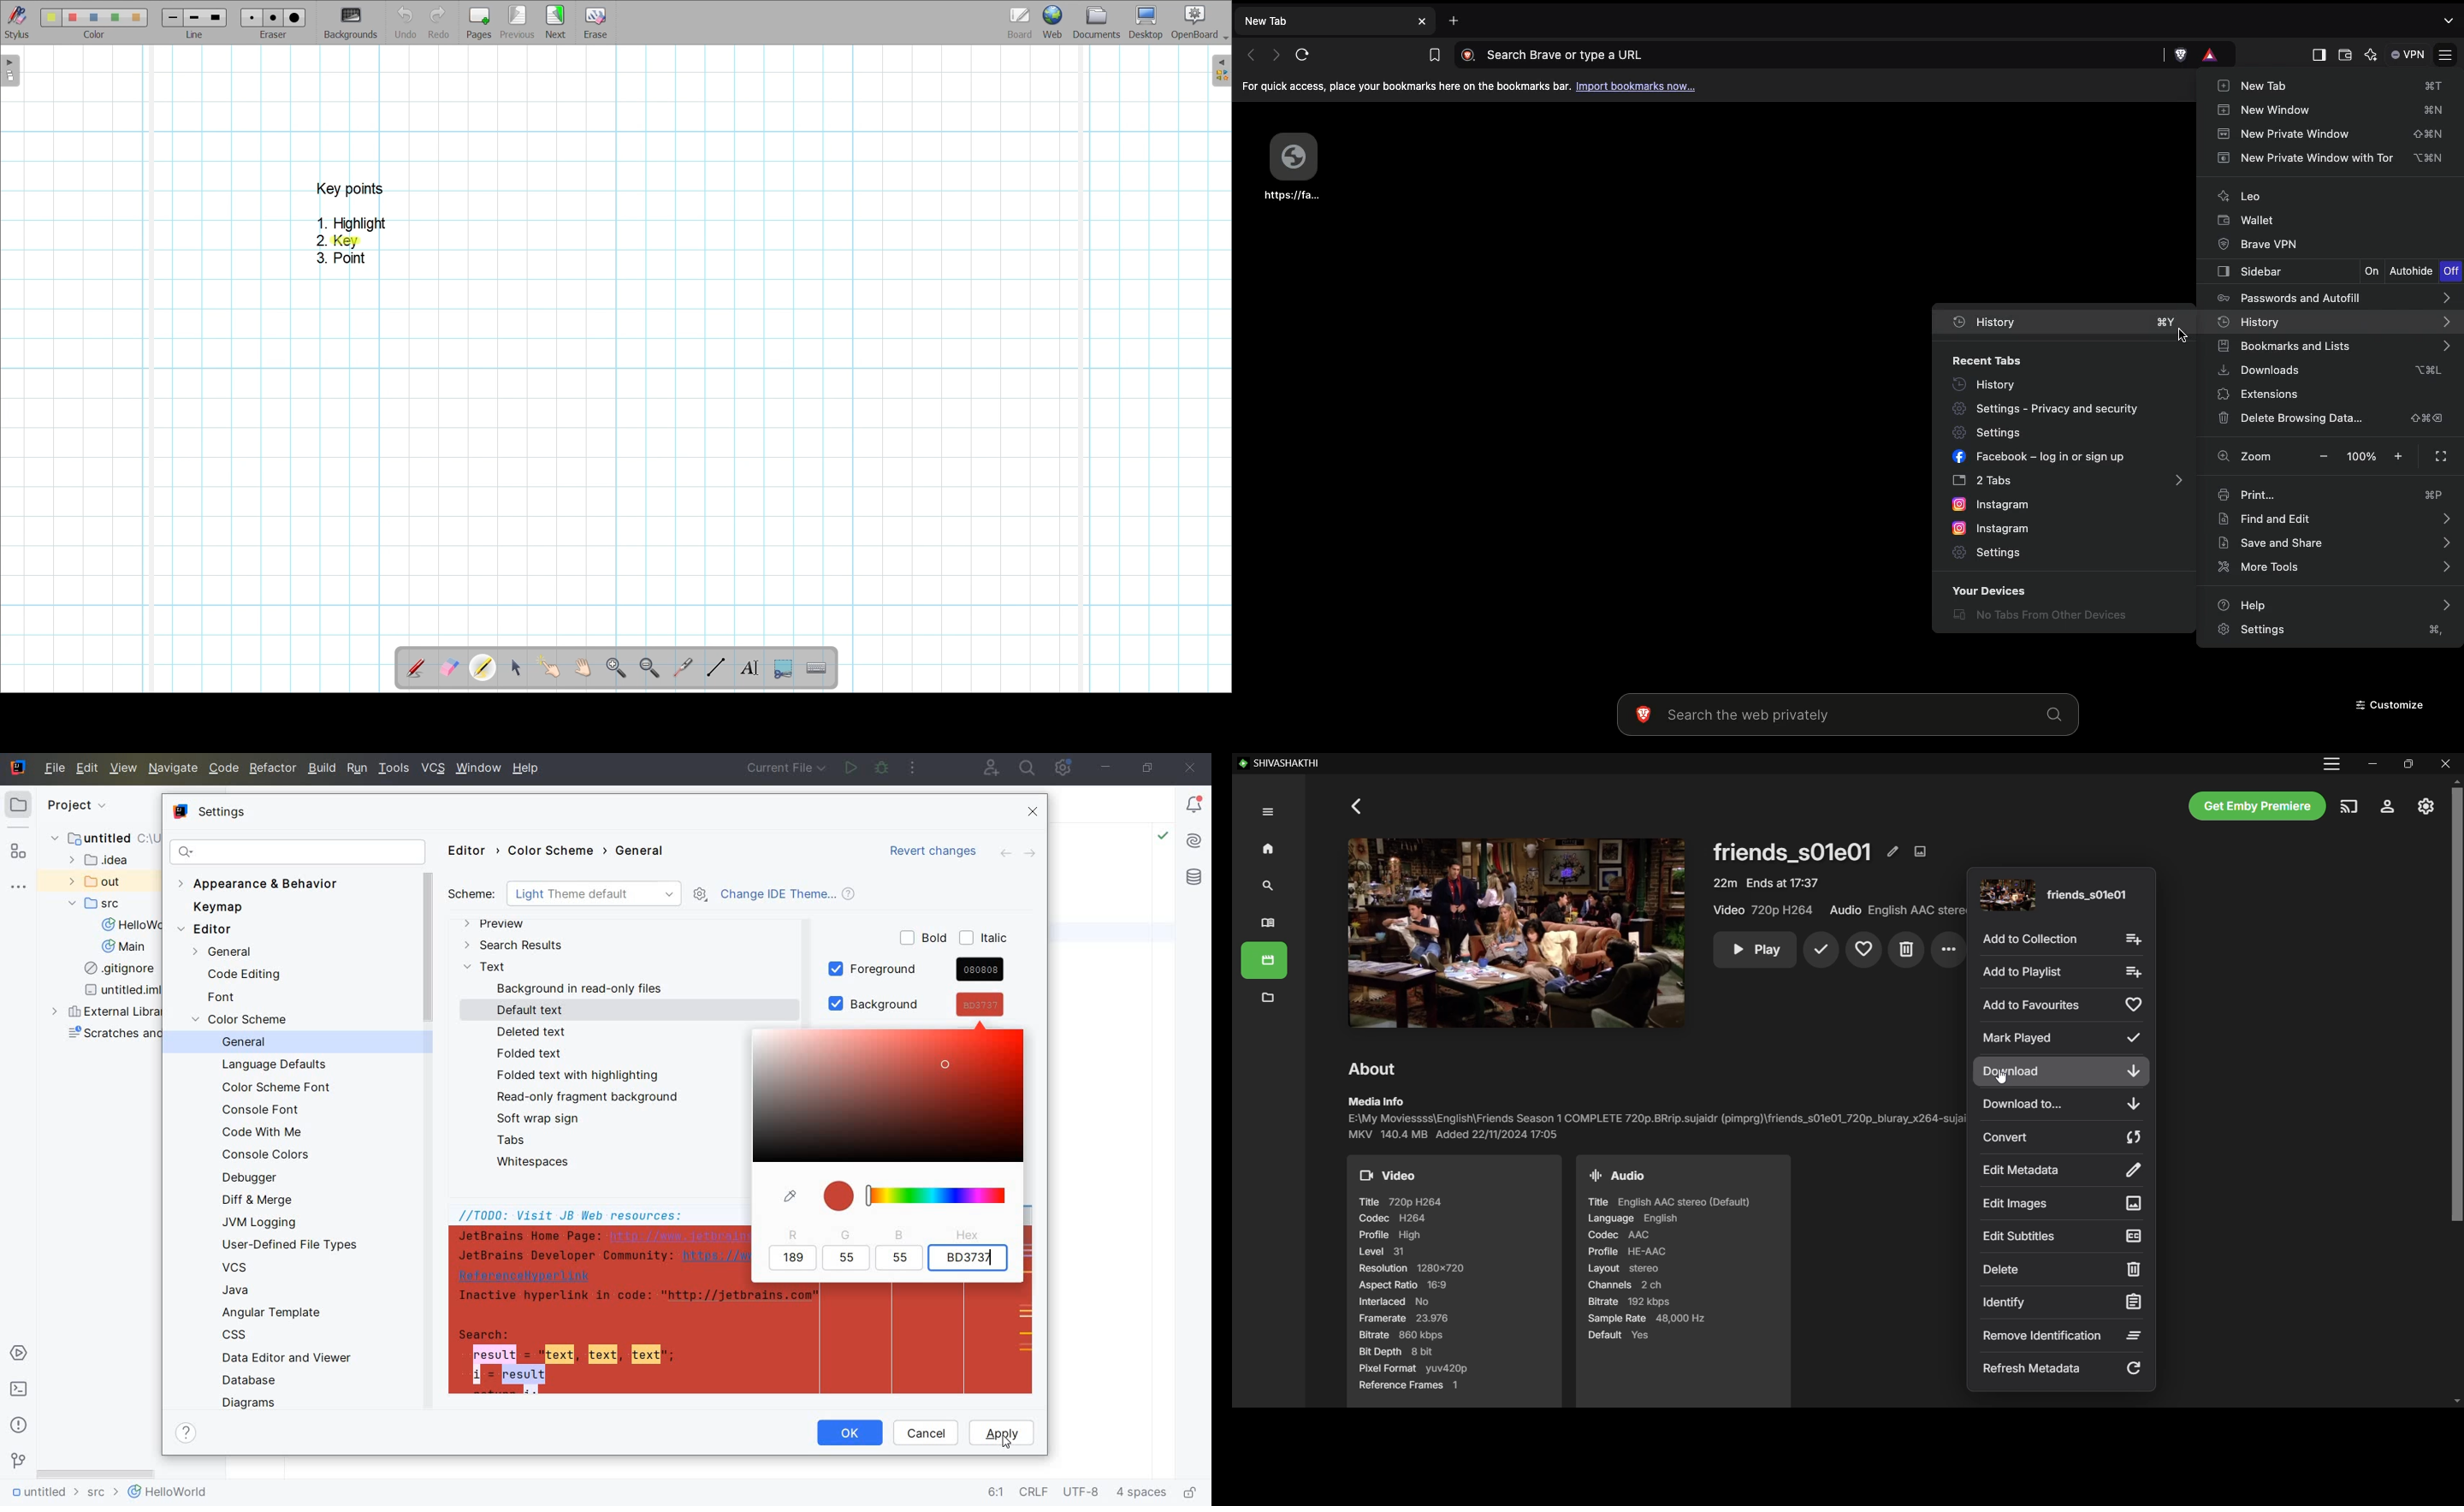  What do you see at coordinates (319, 241) in the screenshot?
I see `2. ` at bounding box center [319, 241].